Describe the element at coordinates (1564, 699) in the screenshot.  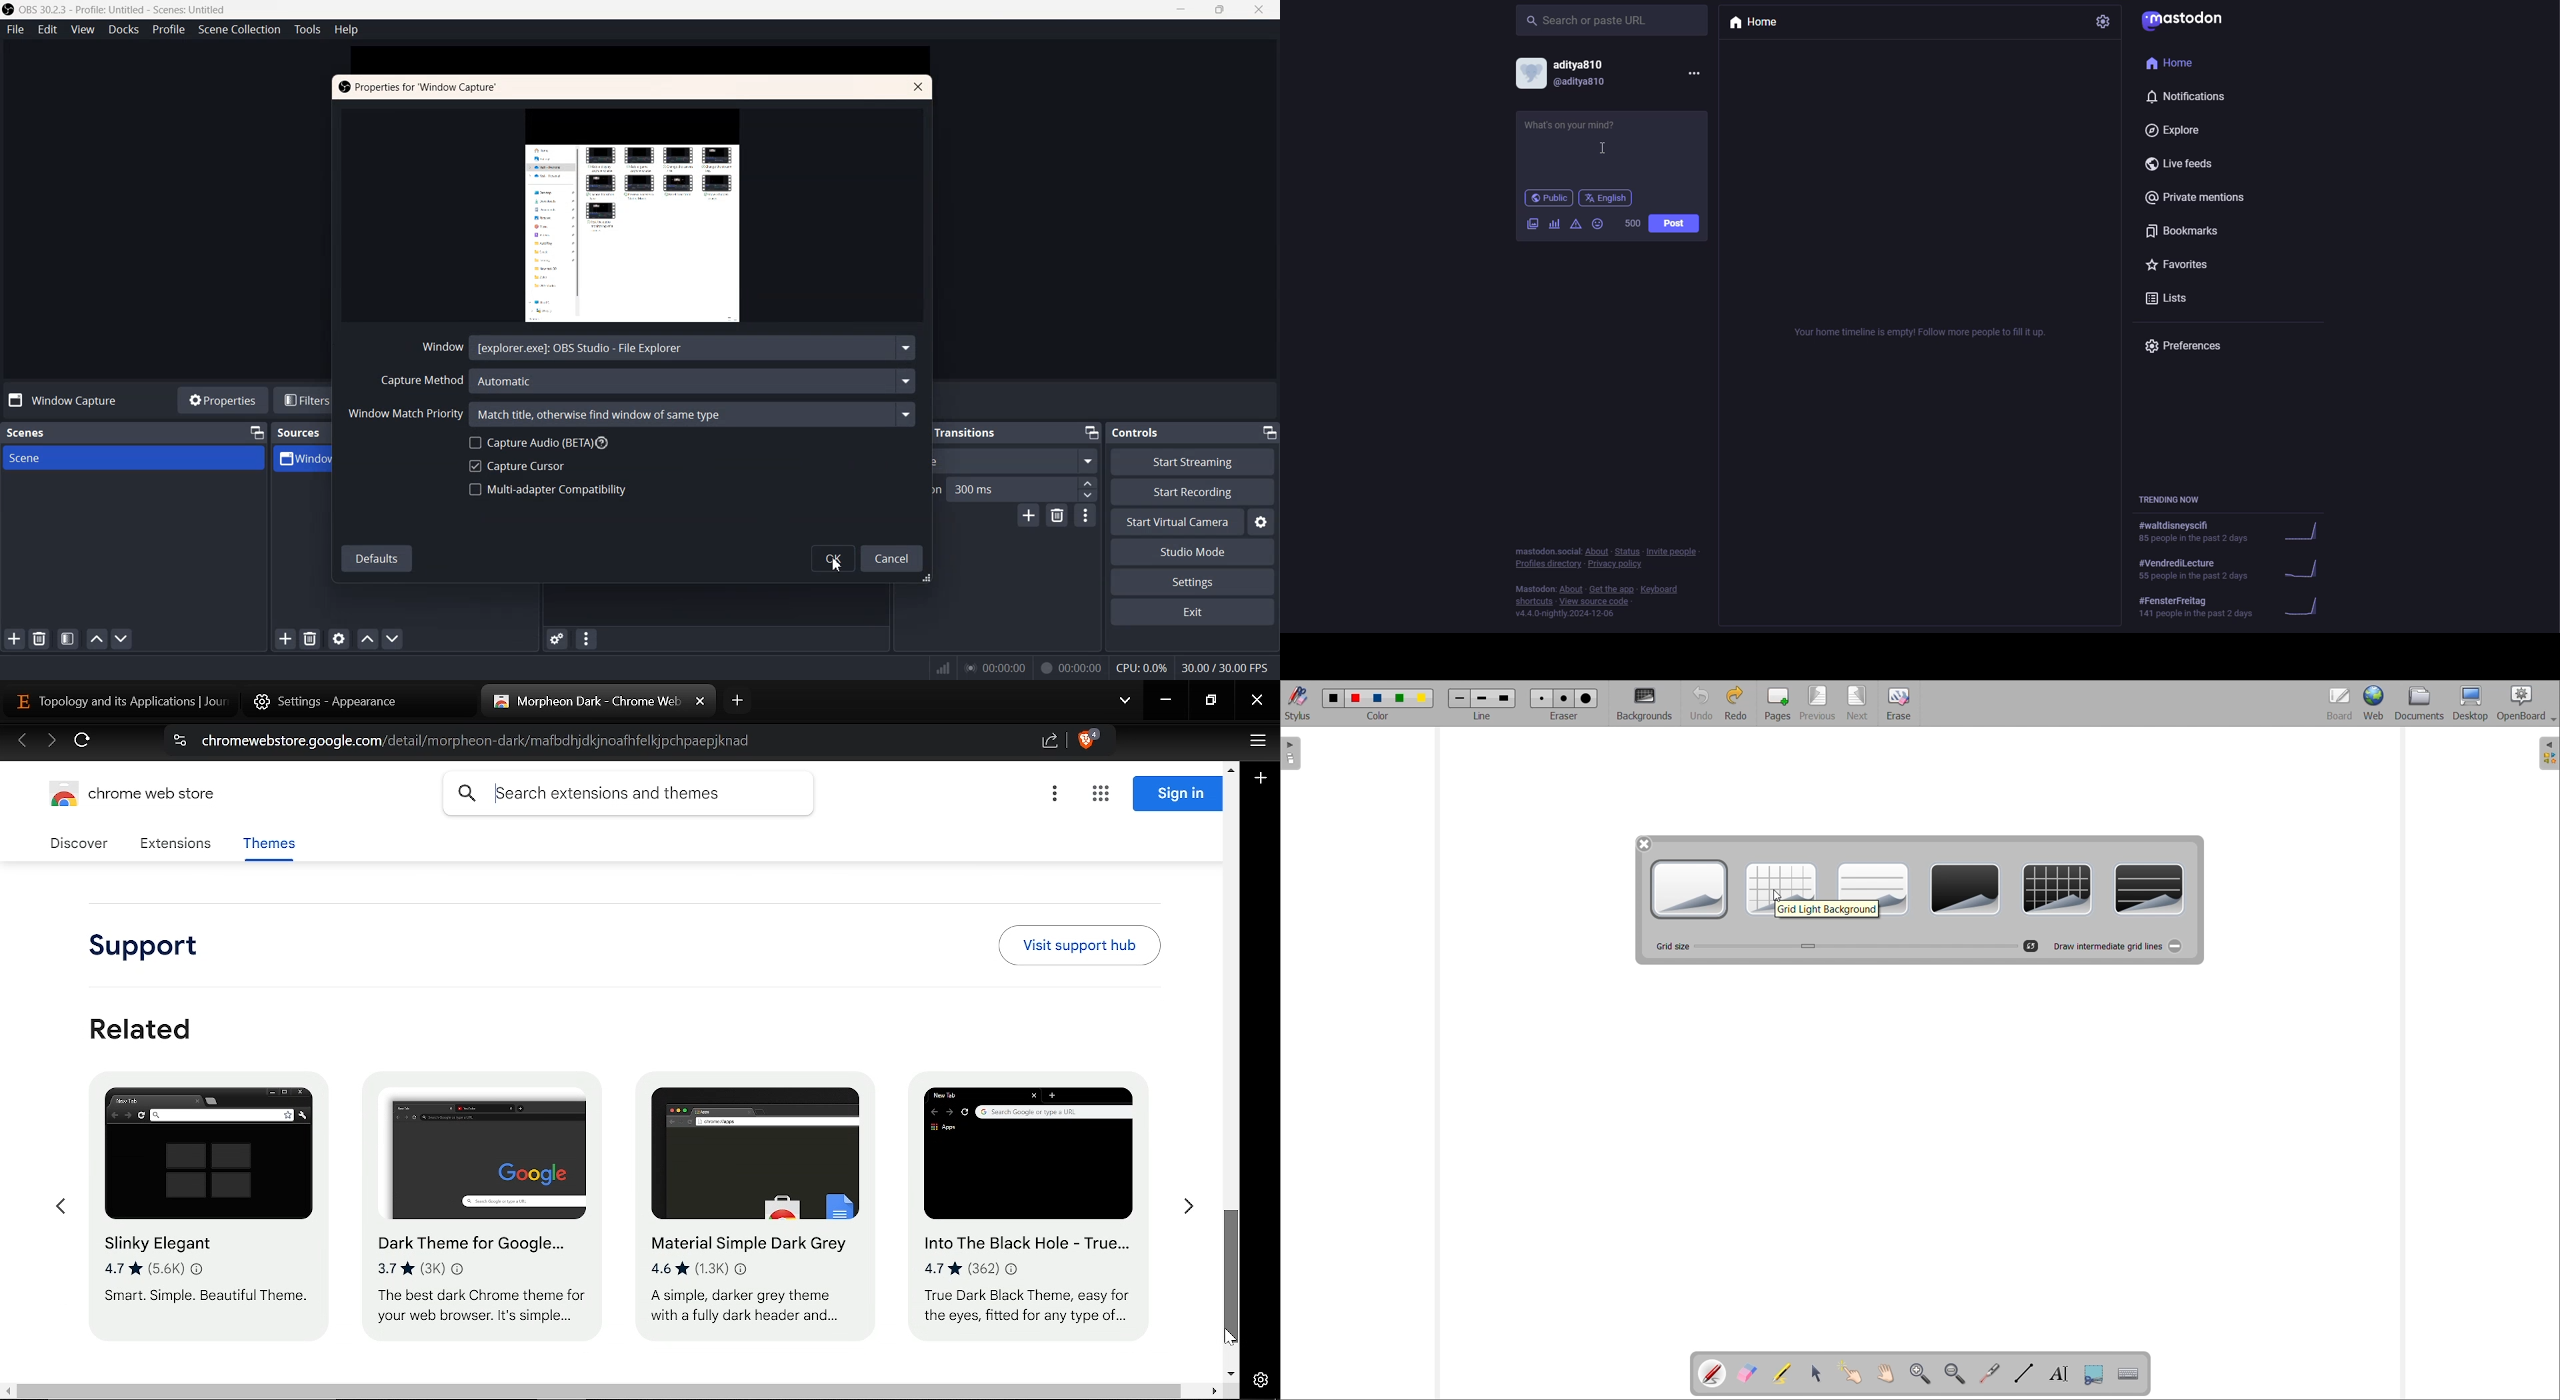
I see `Eraser thickness options` at that location.